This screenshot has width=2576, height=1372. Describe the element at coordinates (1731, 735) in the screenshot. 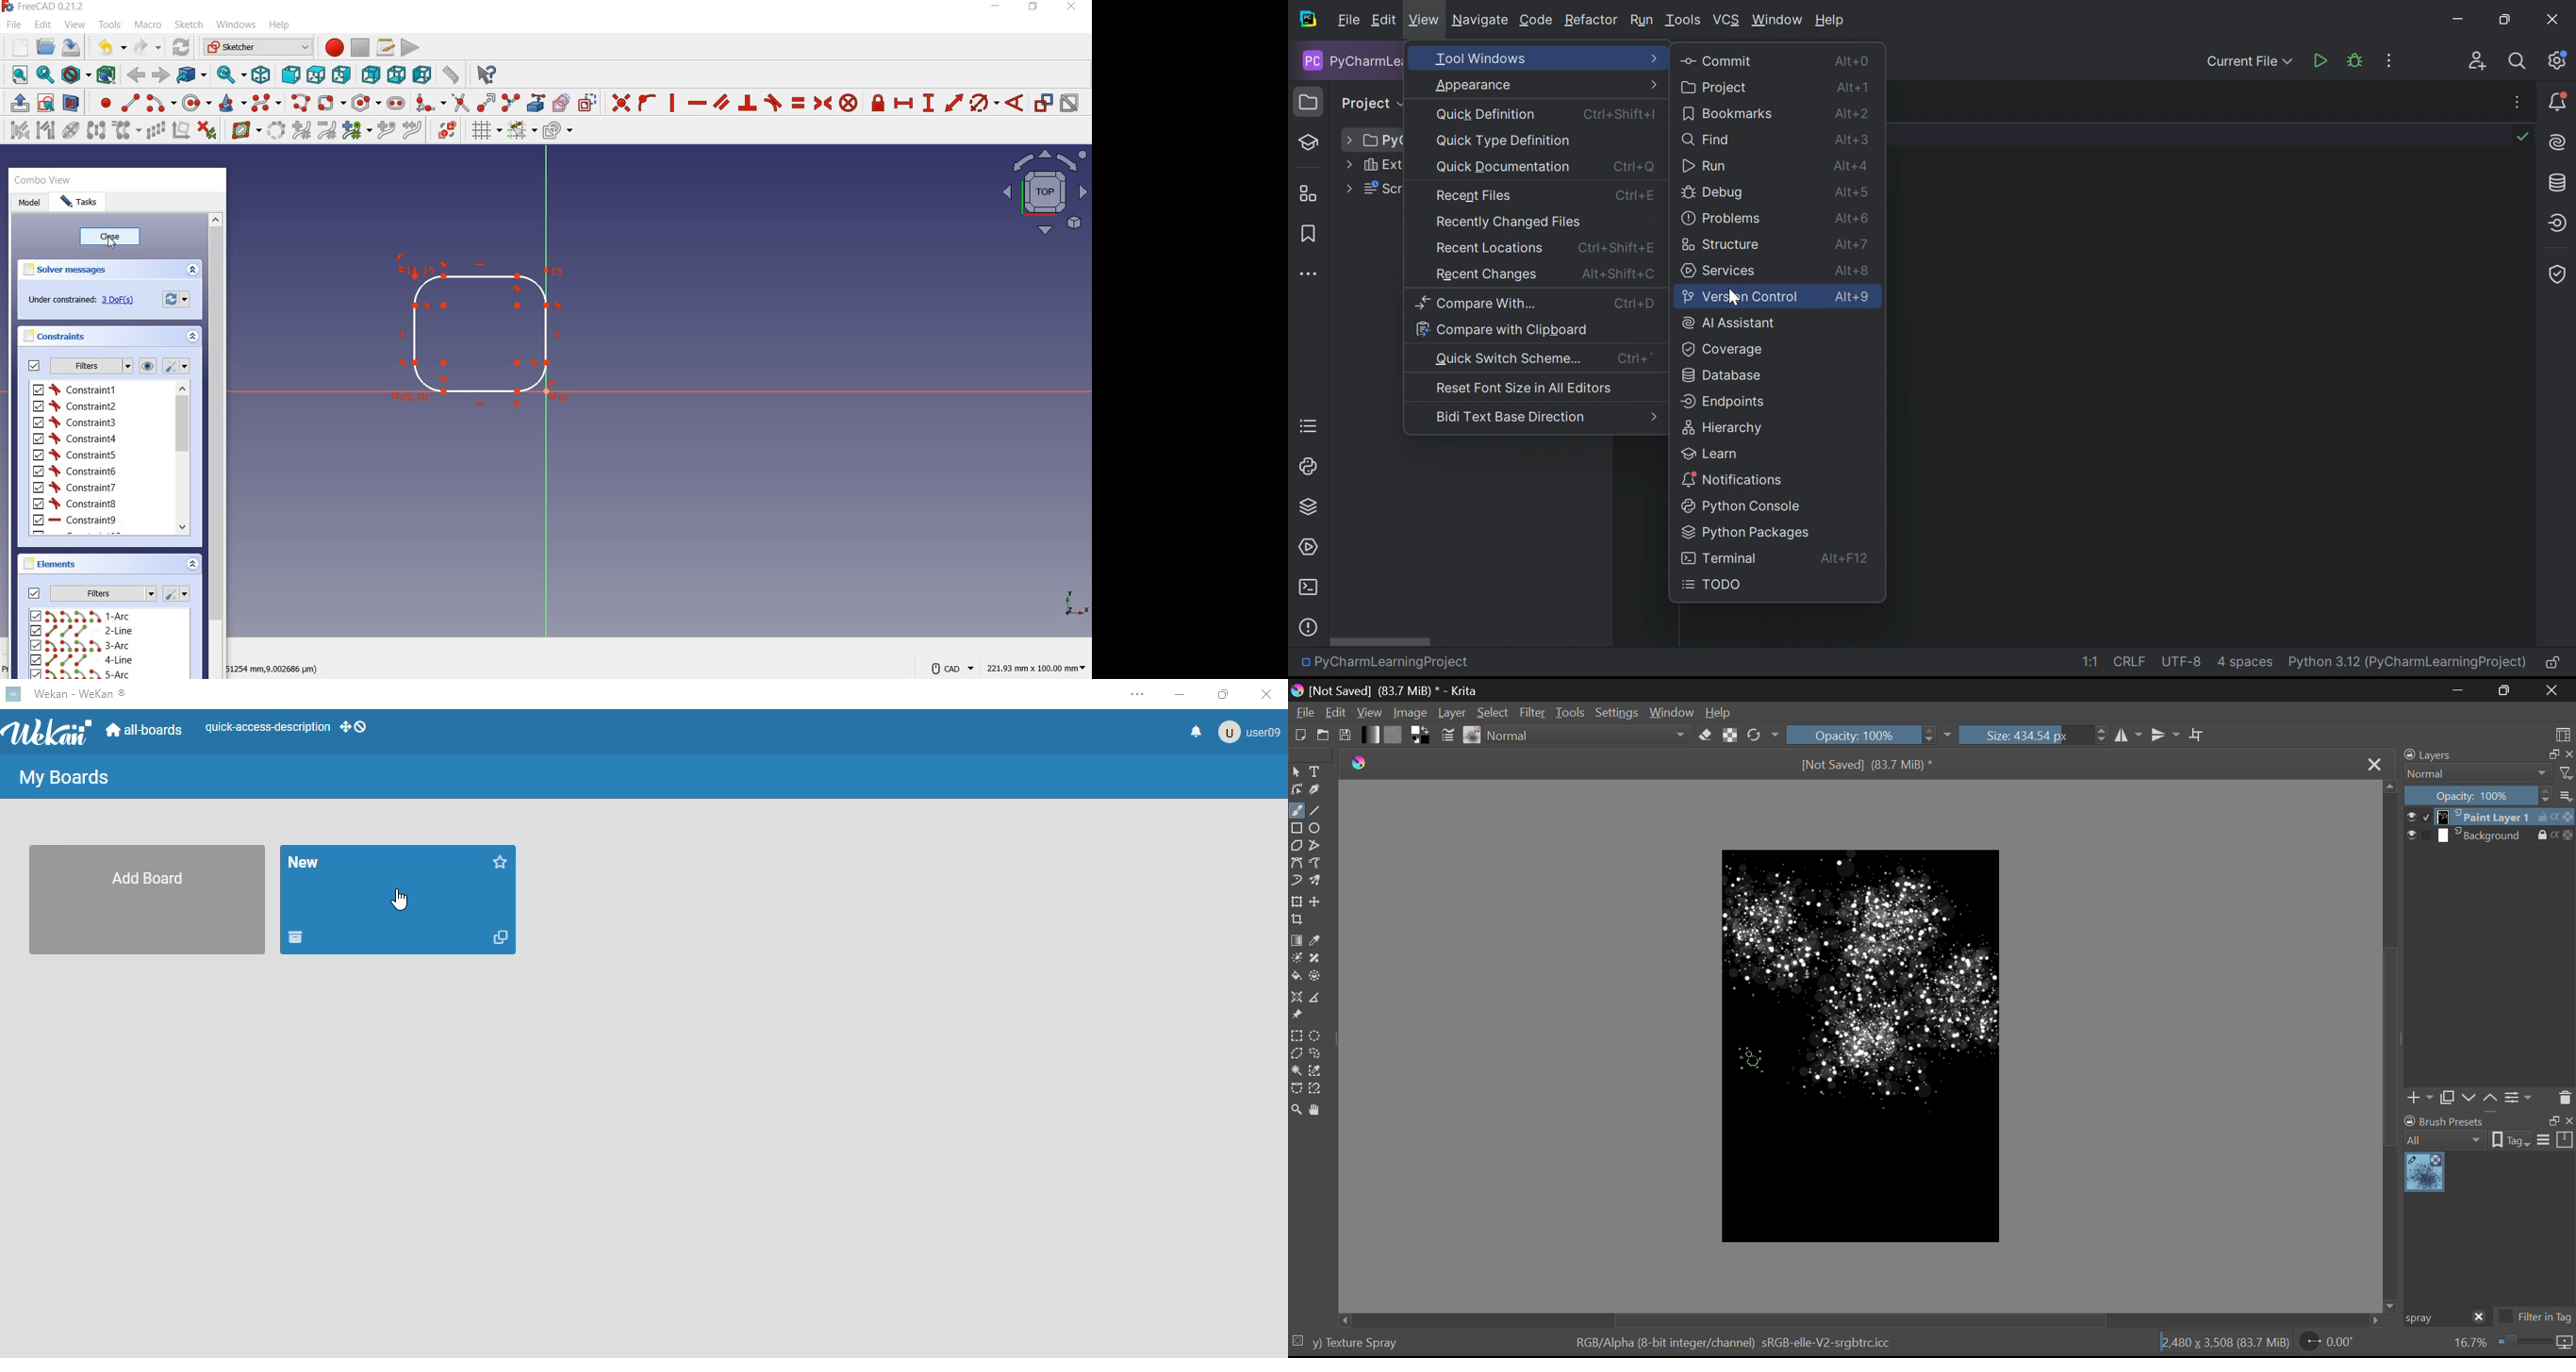

I see `Lock Alpha` at that location.